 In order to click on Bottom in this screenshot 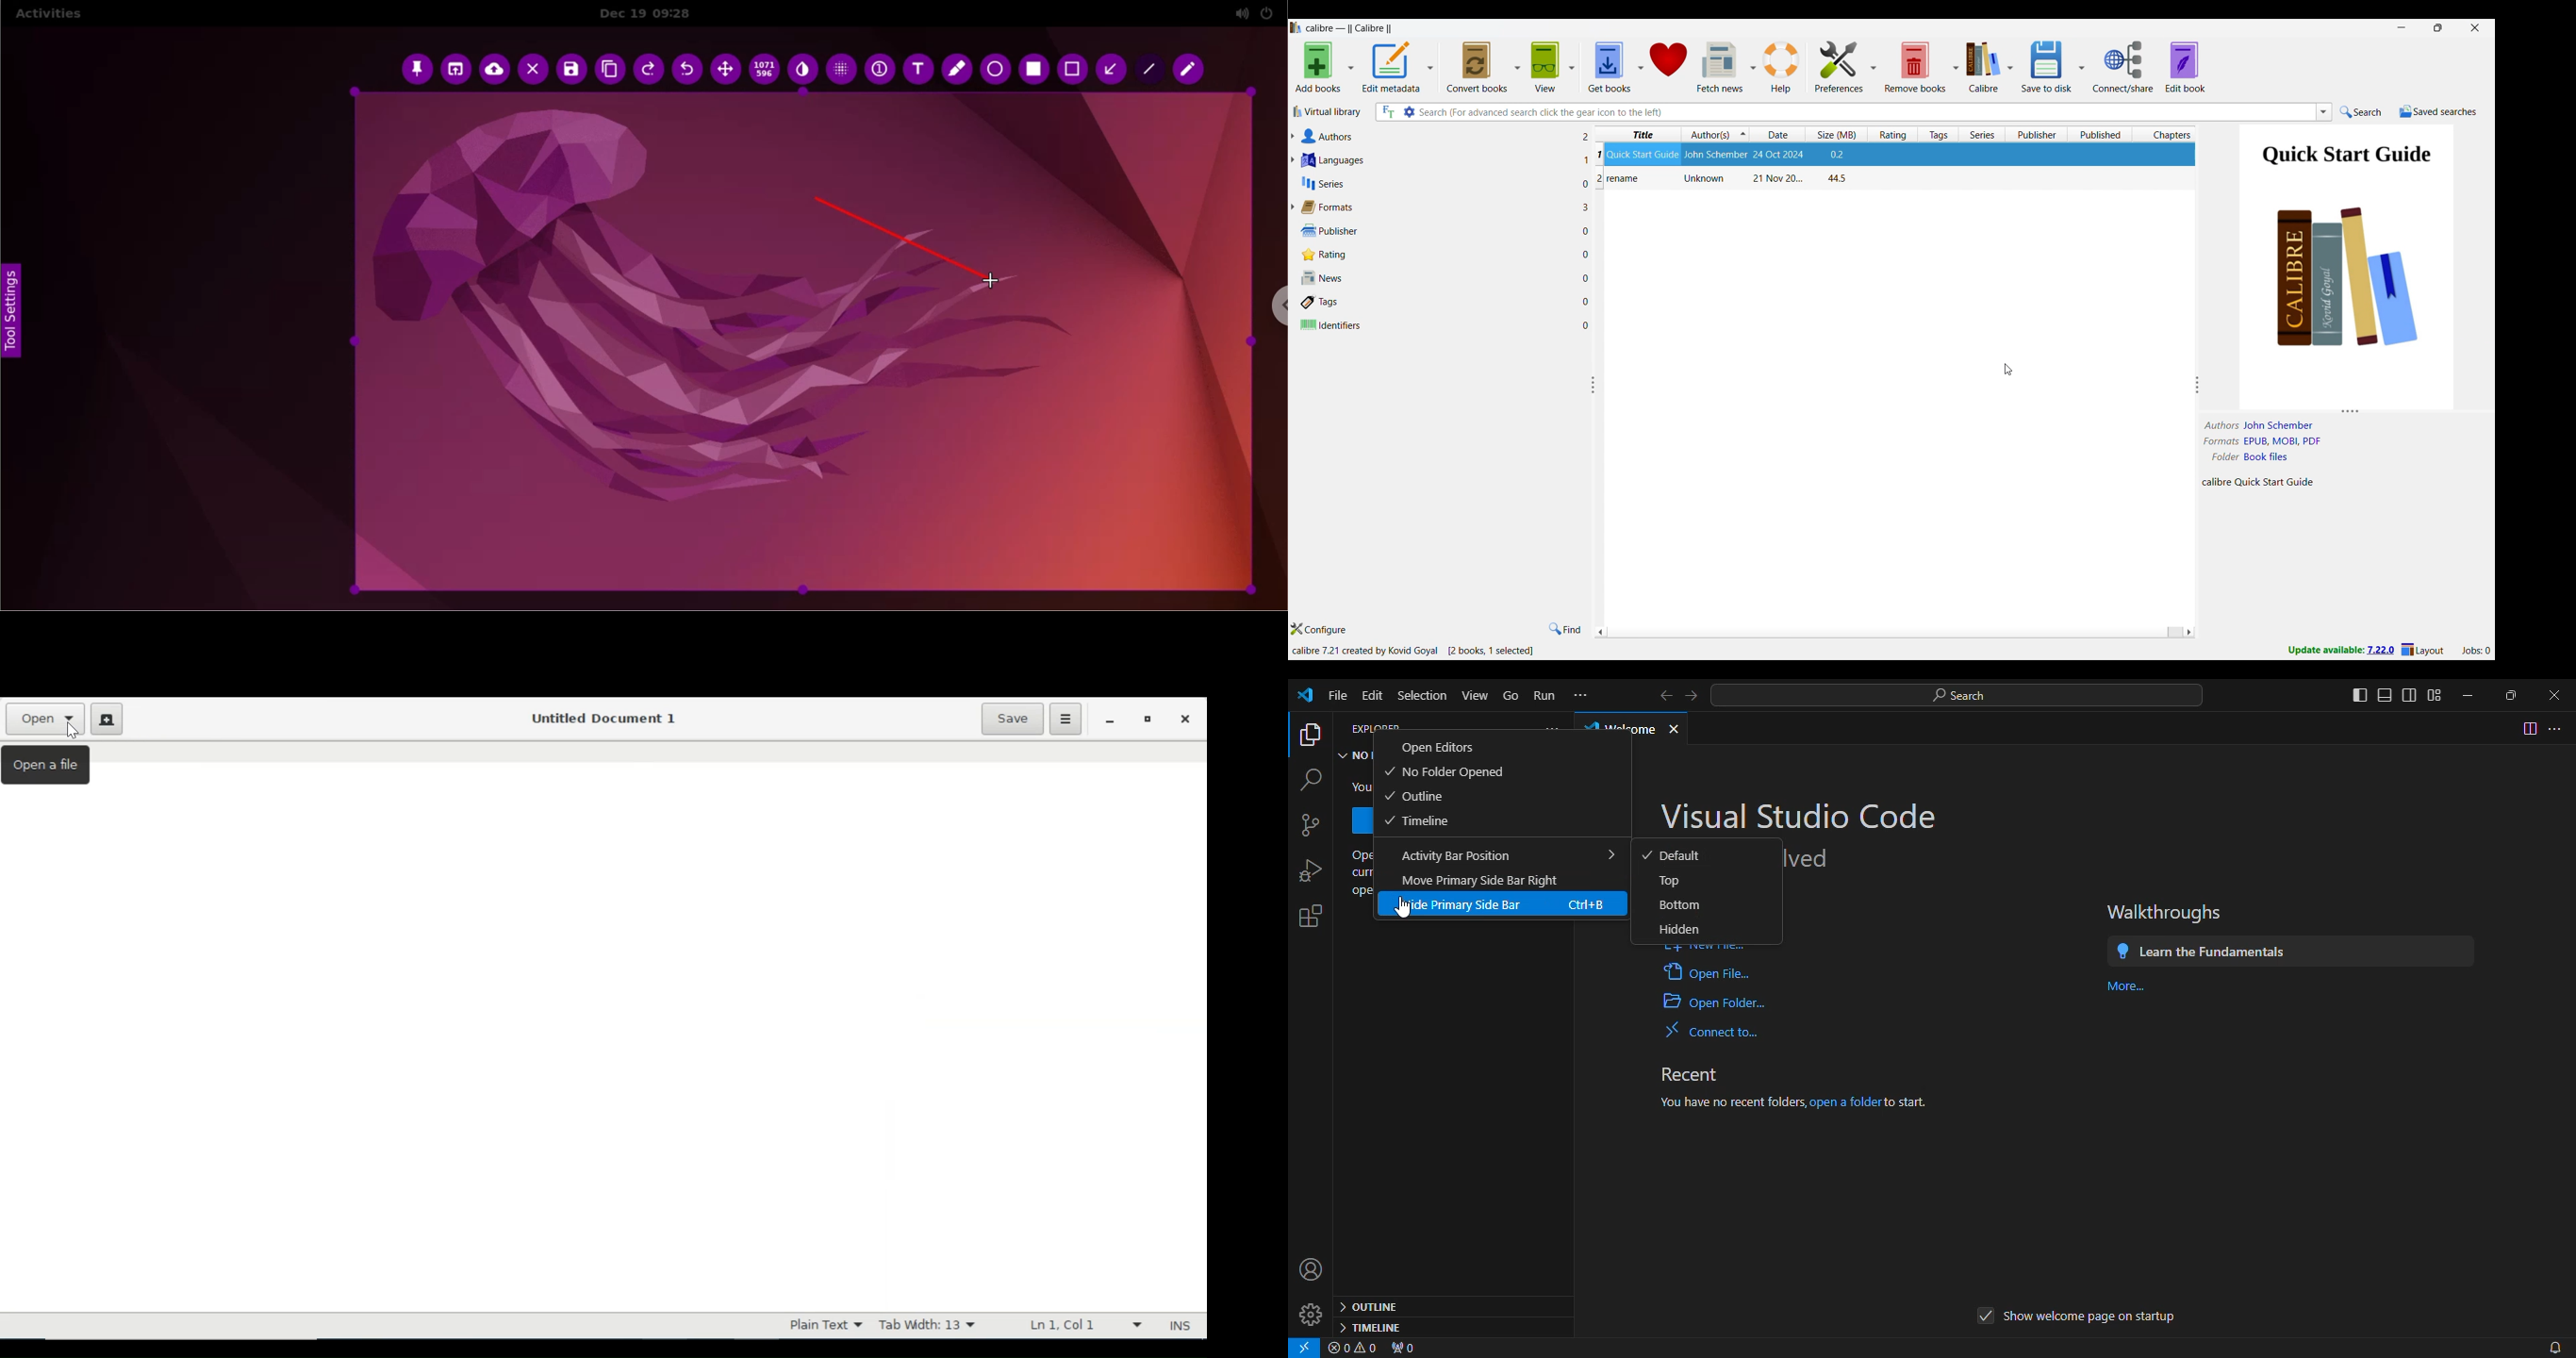, I will do `click(1678, 904)`.